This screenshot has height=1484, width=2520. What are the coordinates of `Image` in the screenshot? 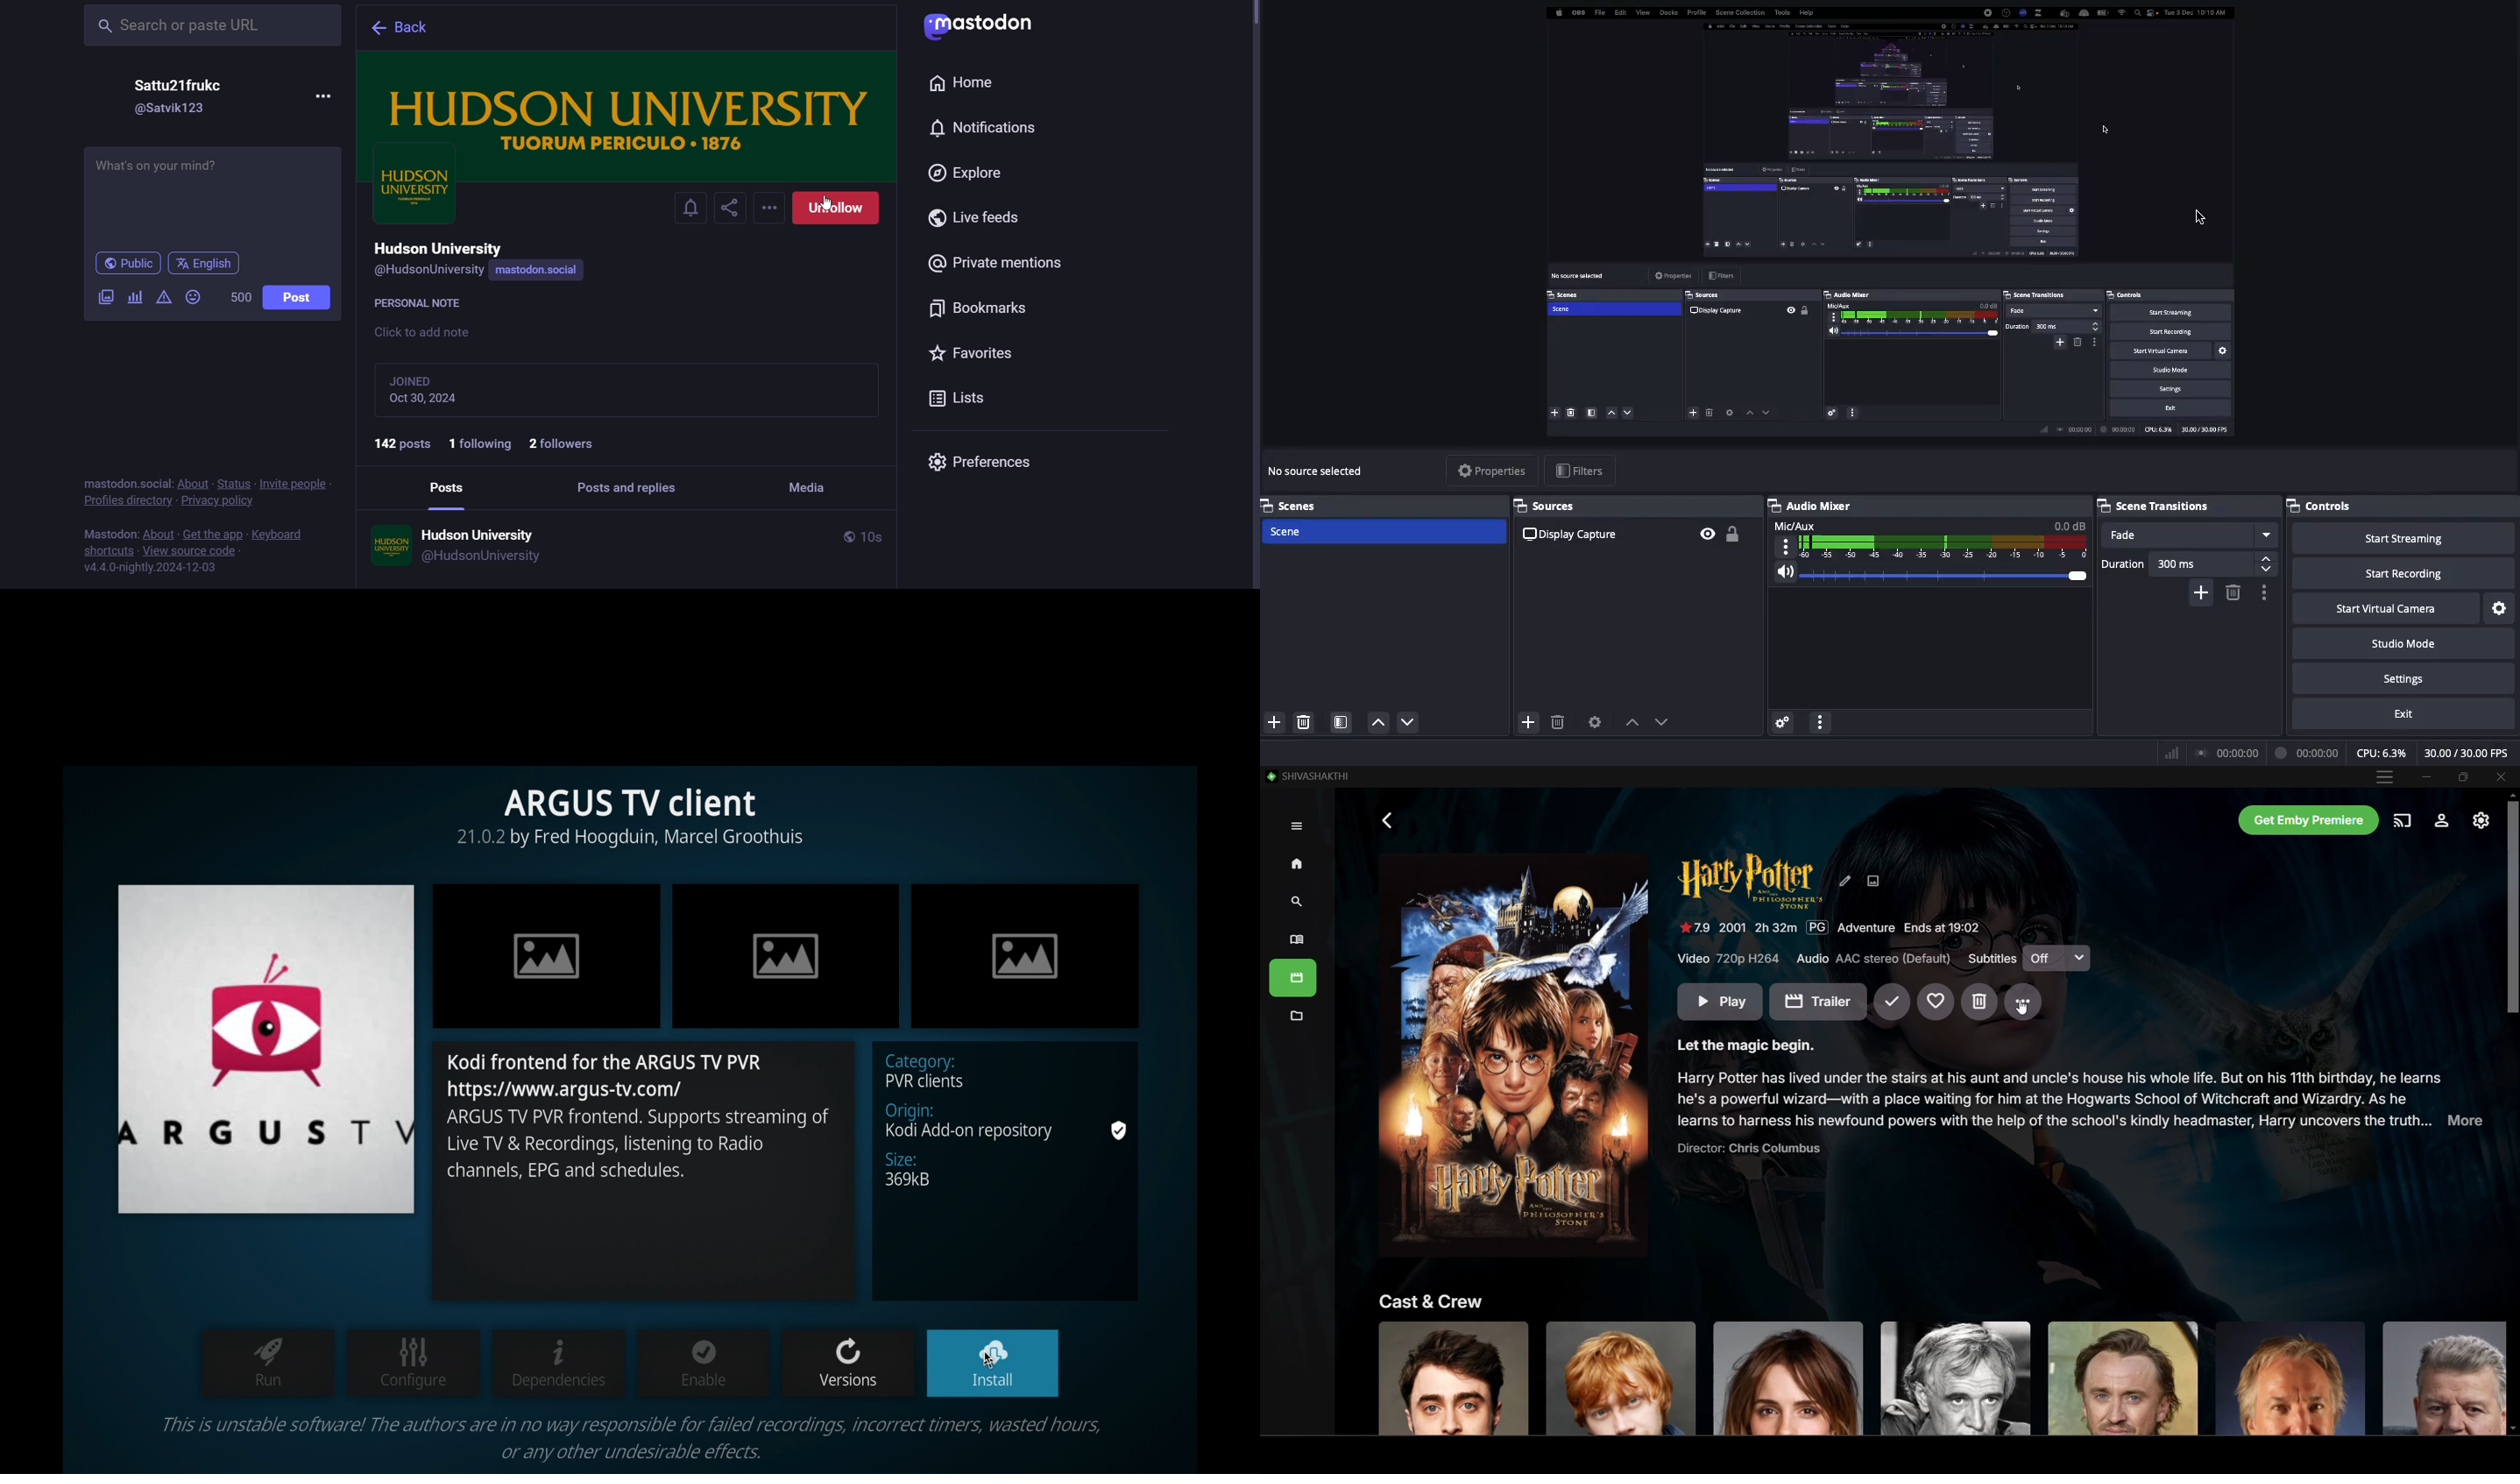 It's located at (1022, 953).